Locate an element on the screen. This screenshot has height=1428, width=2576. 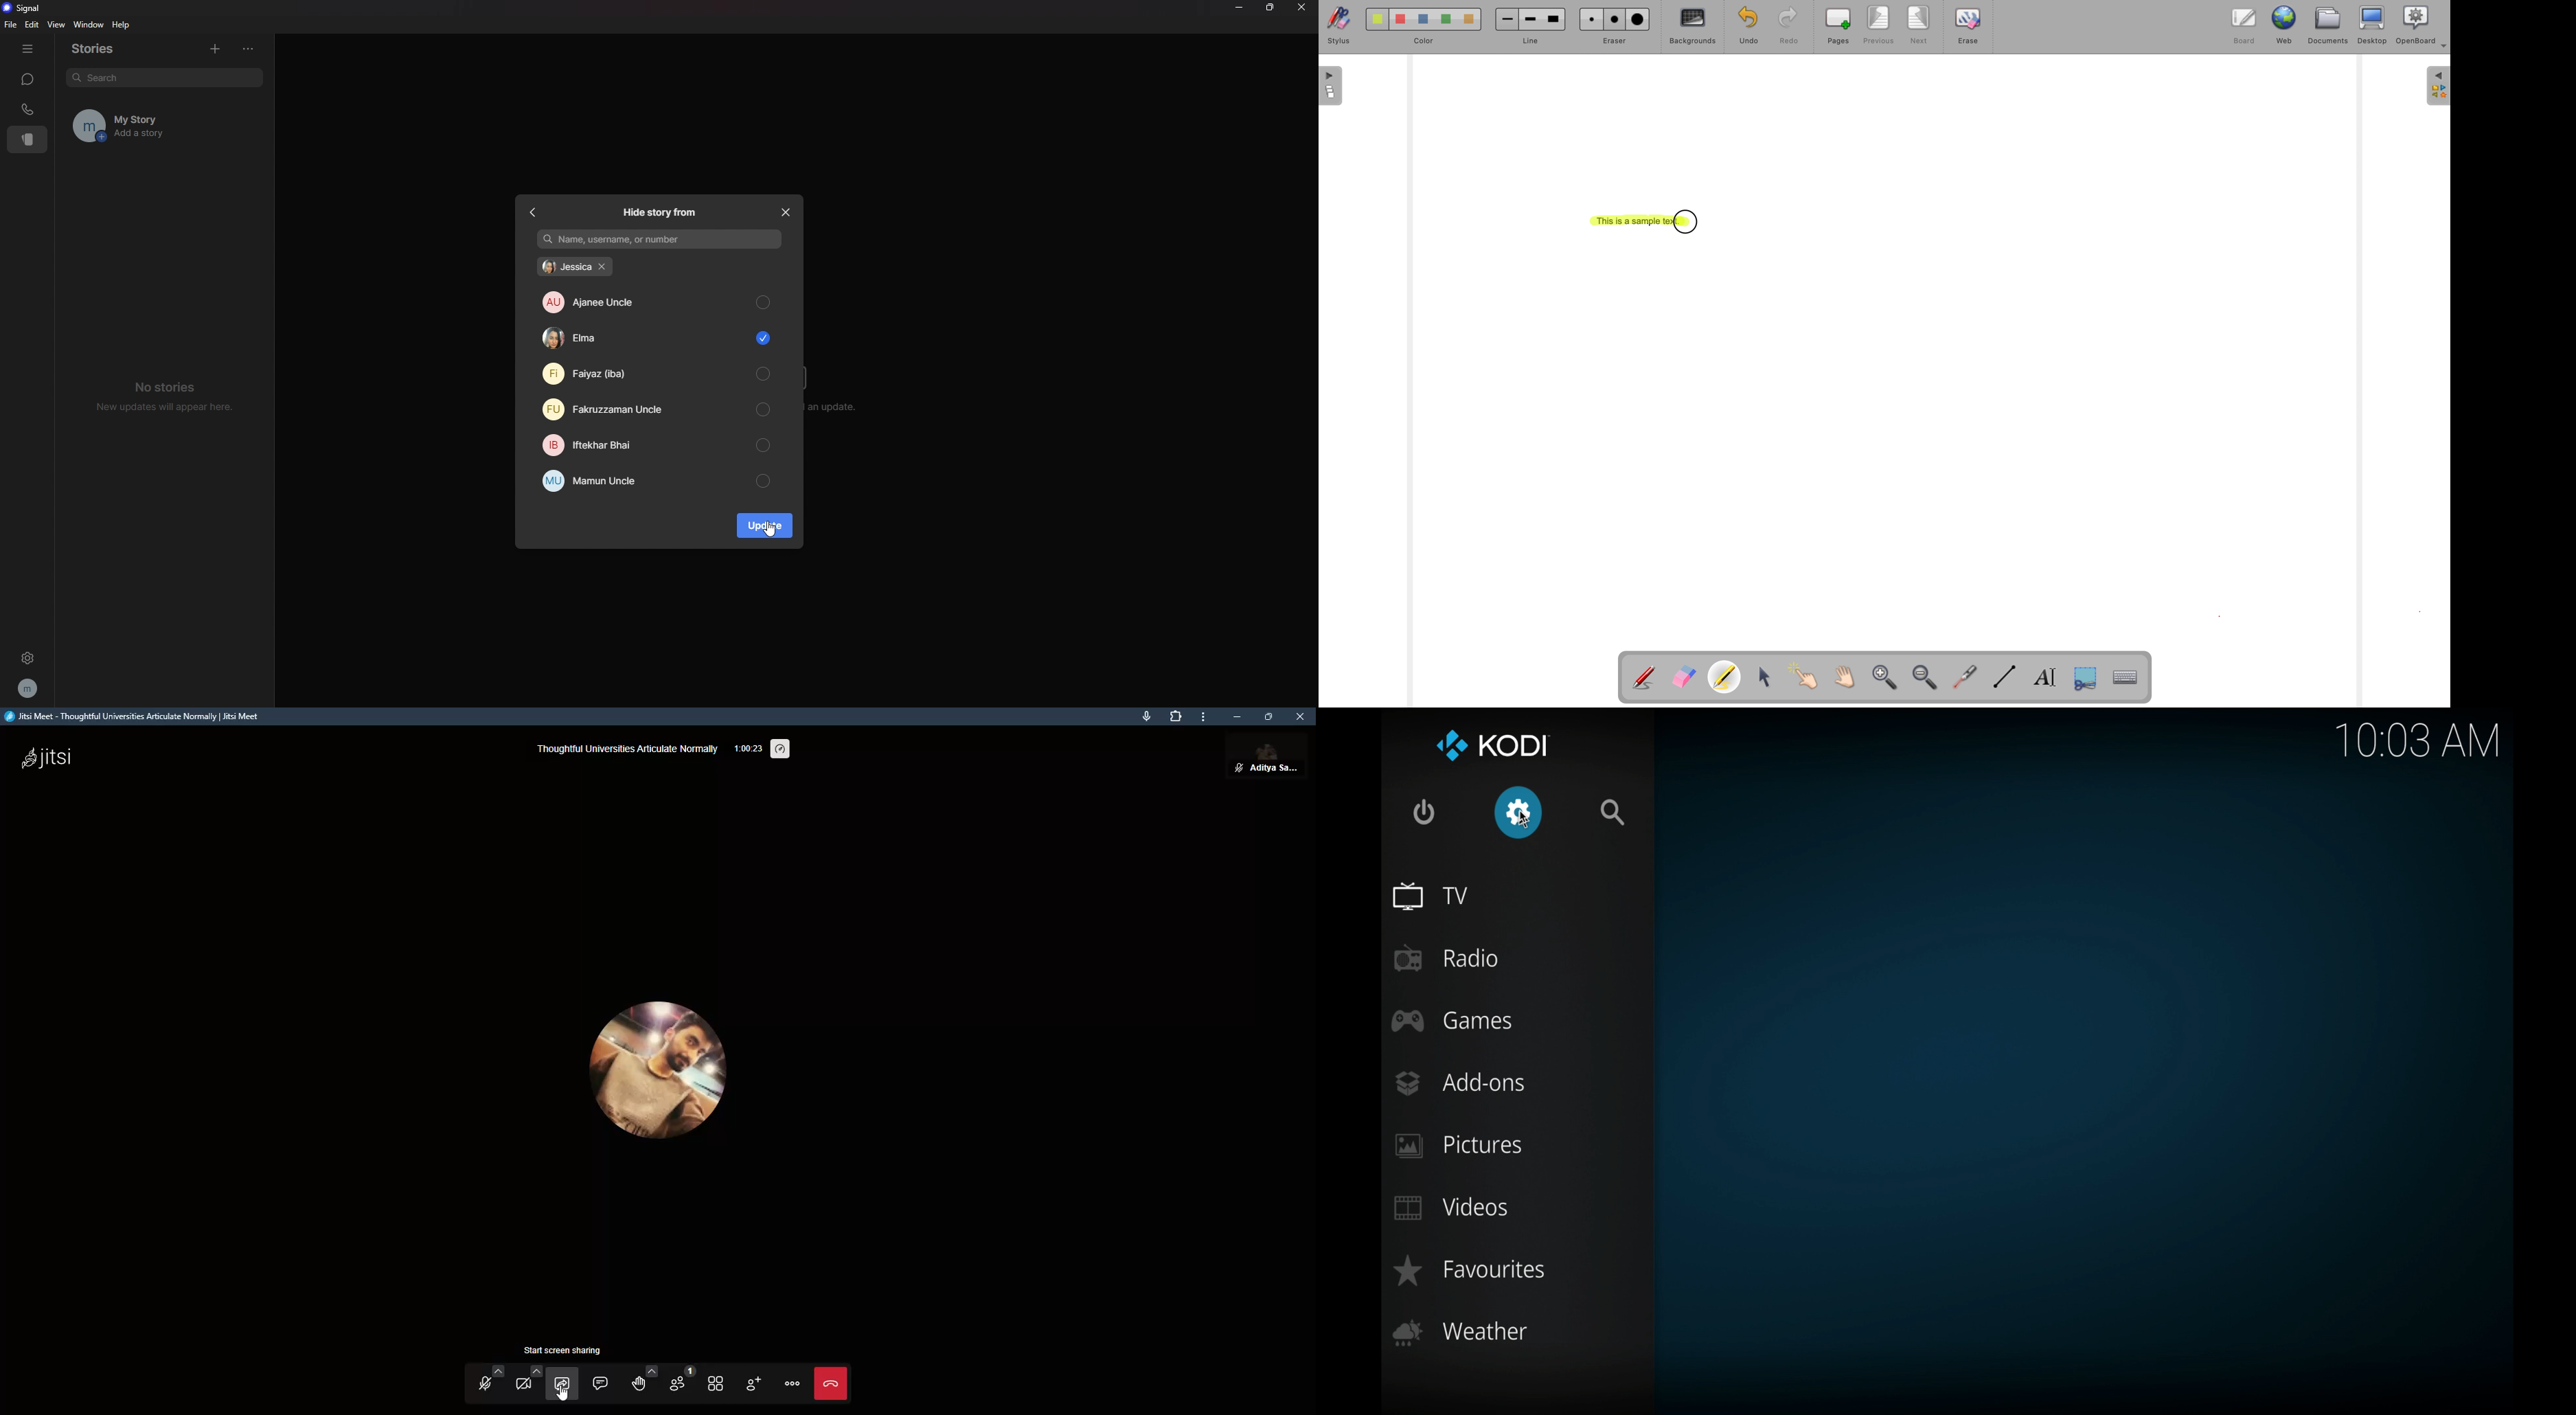
toggle tile view is located at coordinates (716, 1382).